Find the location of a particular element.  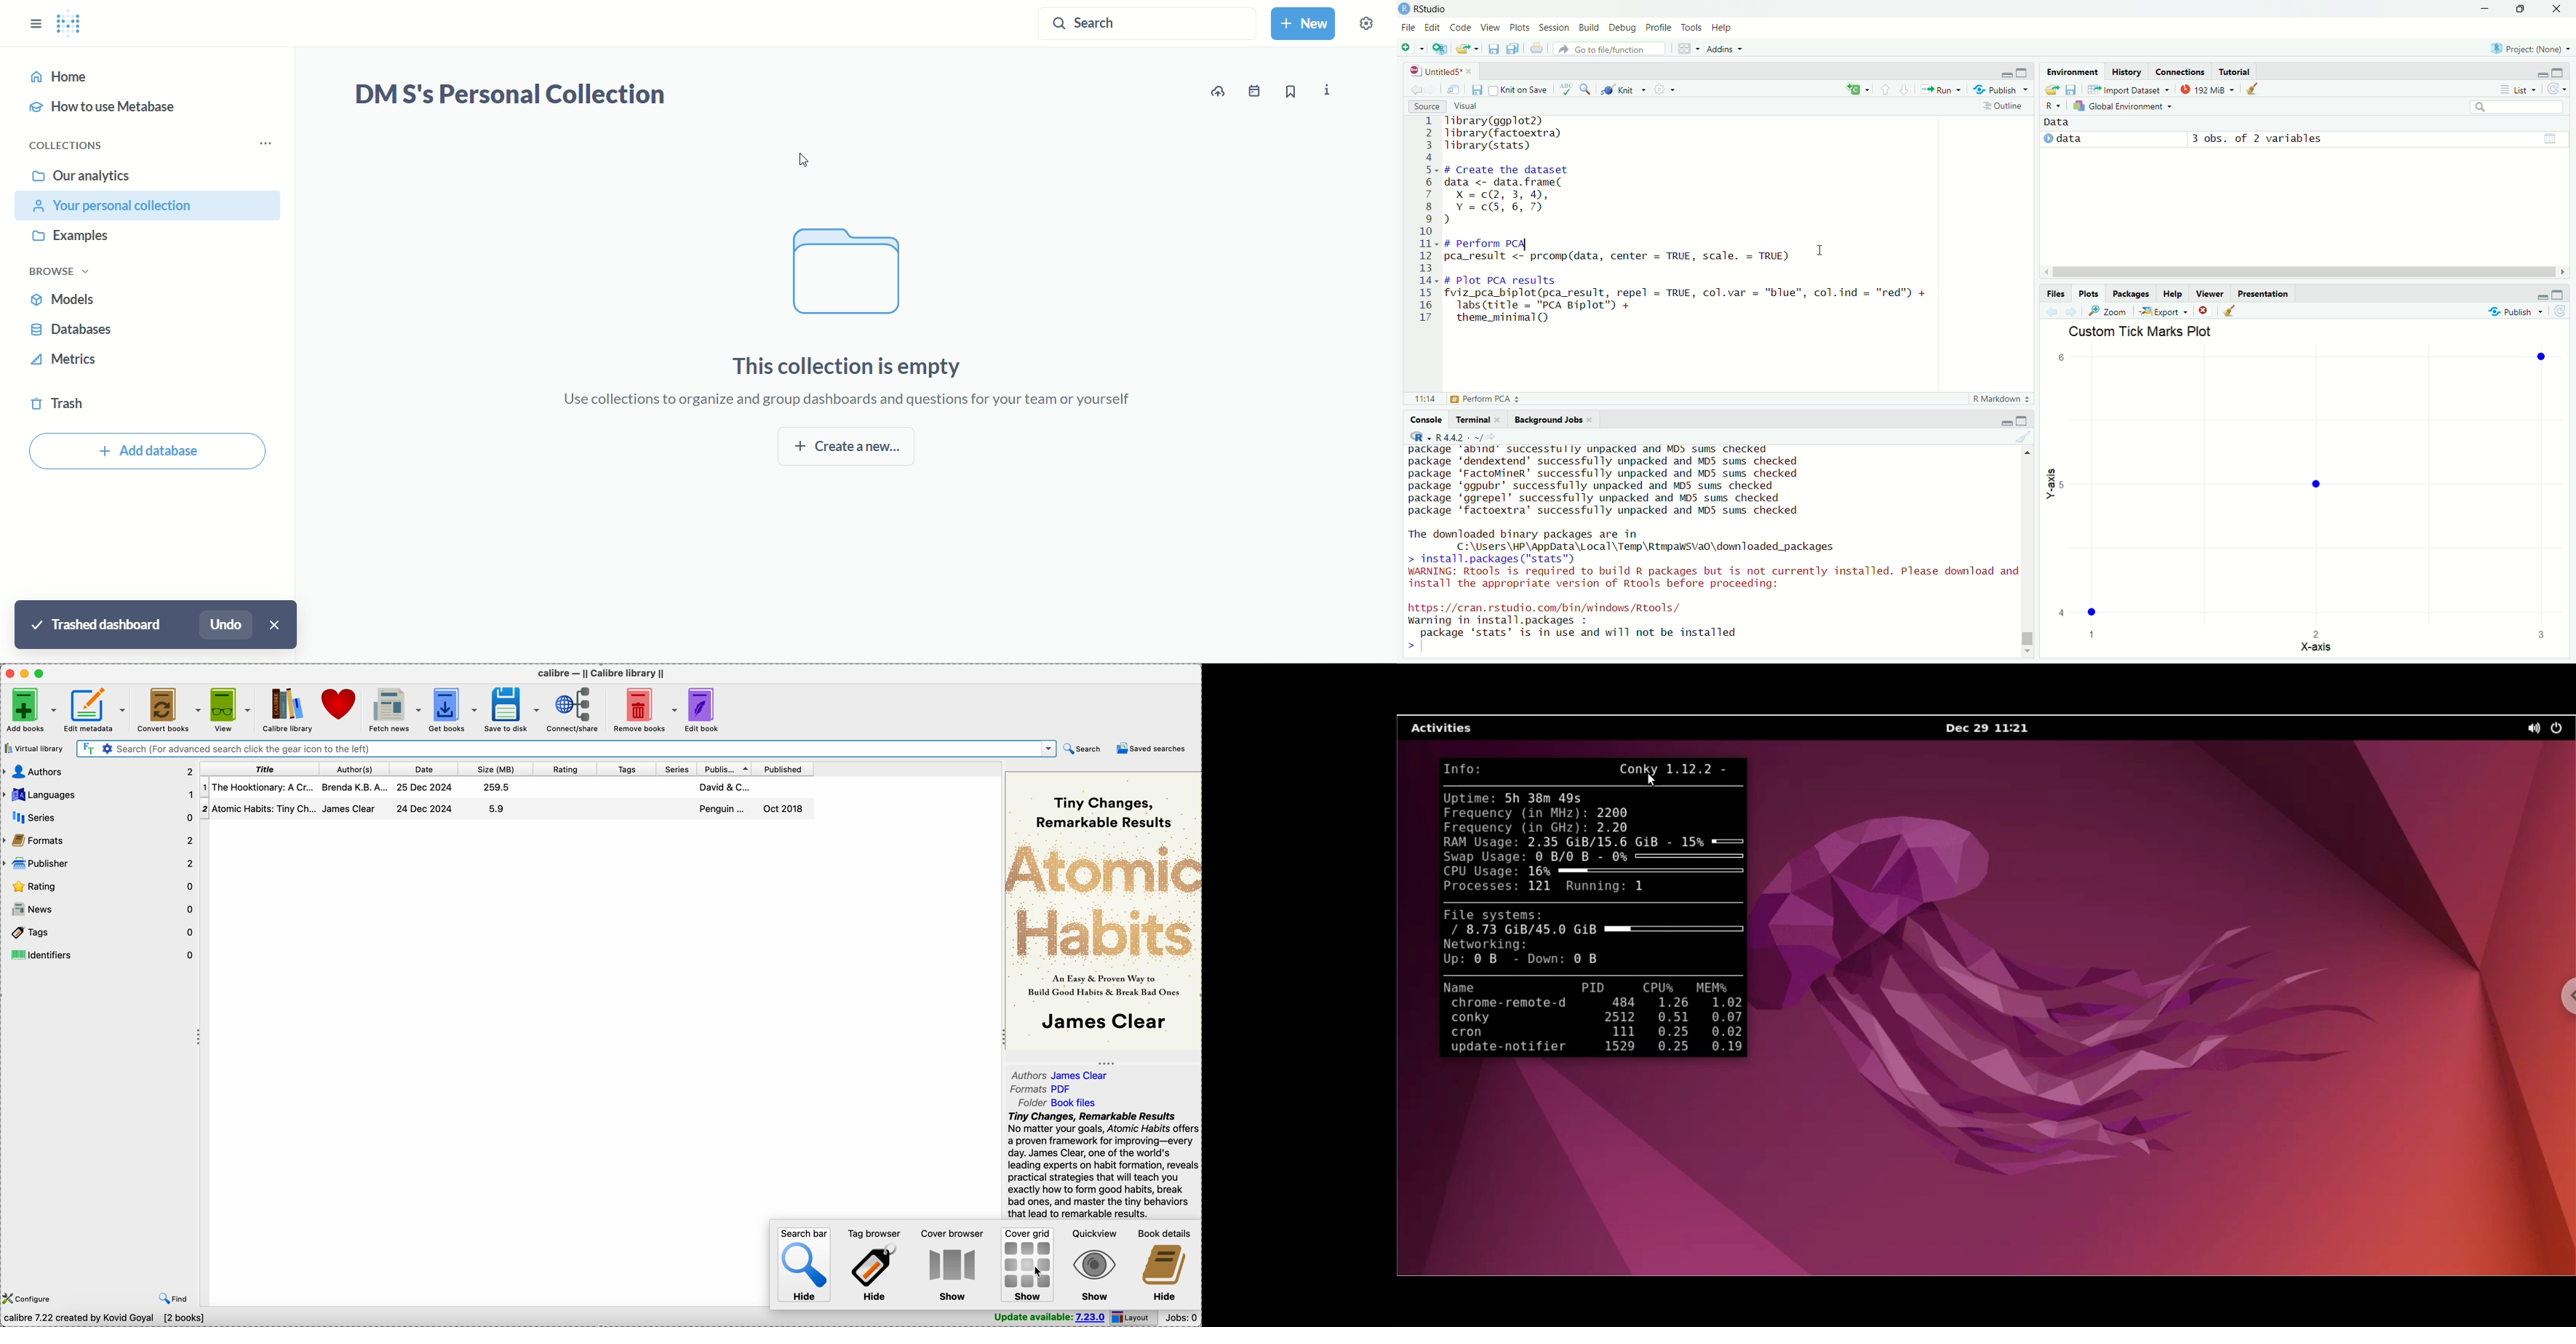

news is located at coordinates (99, 910).